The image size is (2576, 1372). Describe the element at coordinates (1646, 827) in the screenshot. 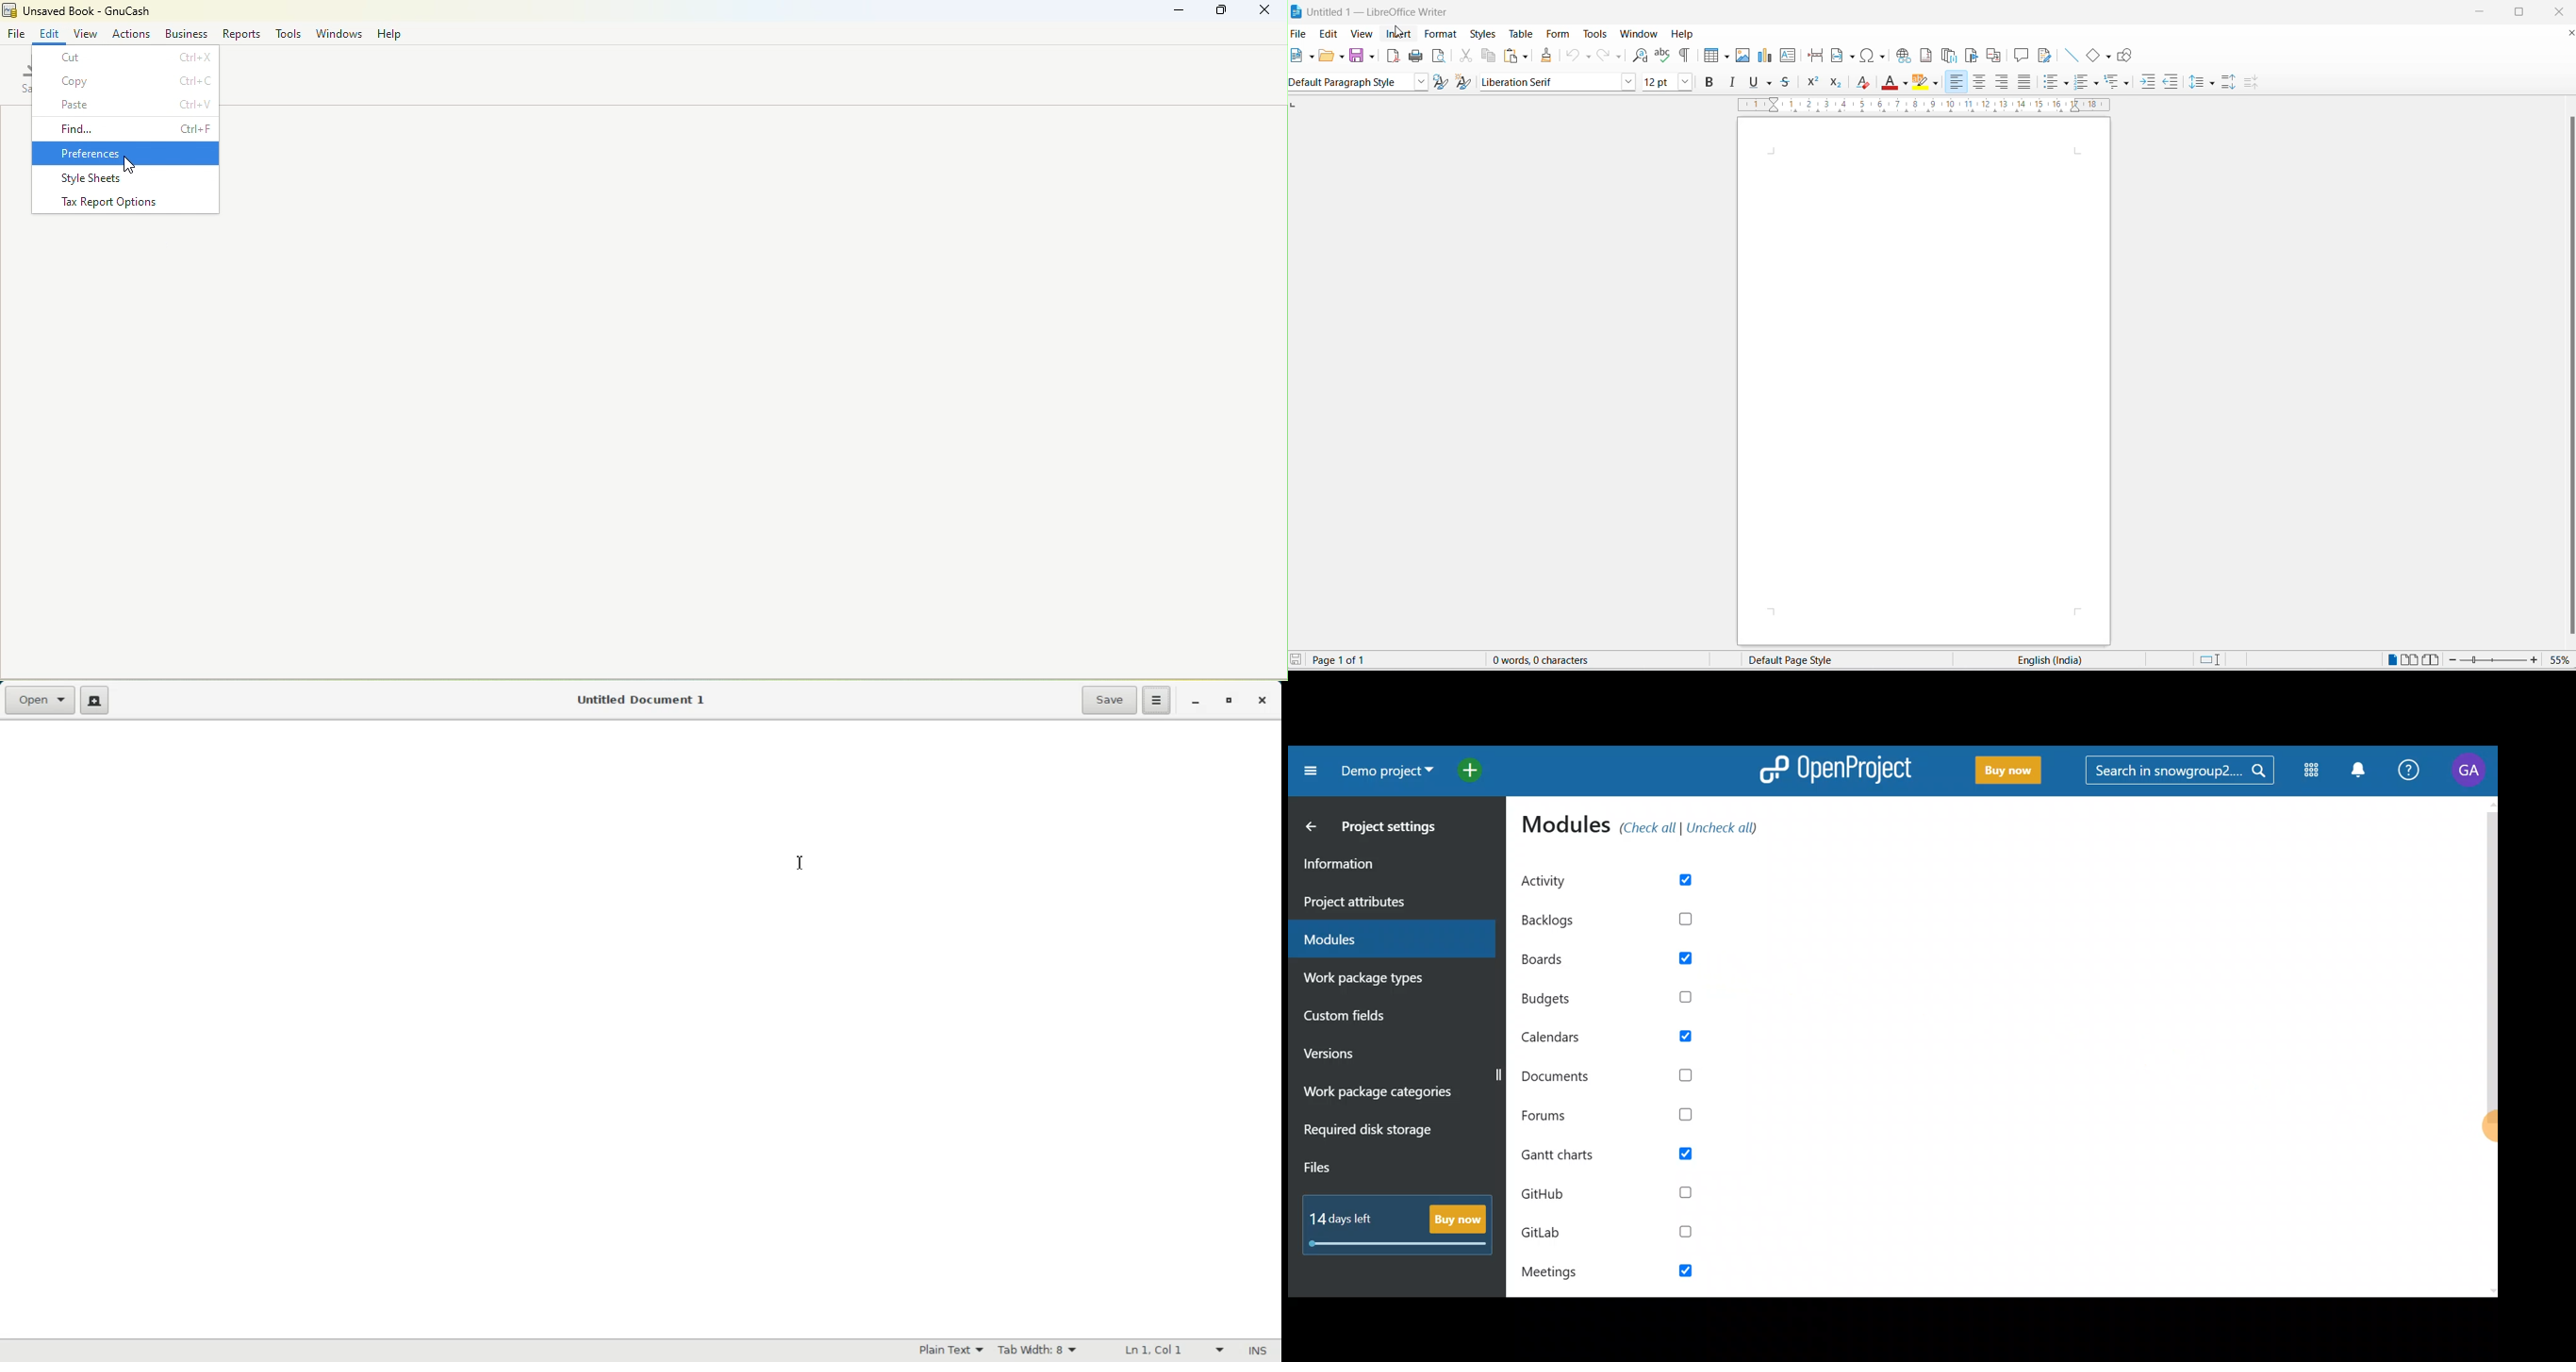

I see `Modules (check all/uncheck all)` at that location.